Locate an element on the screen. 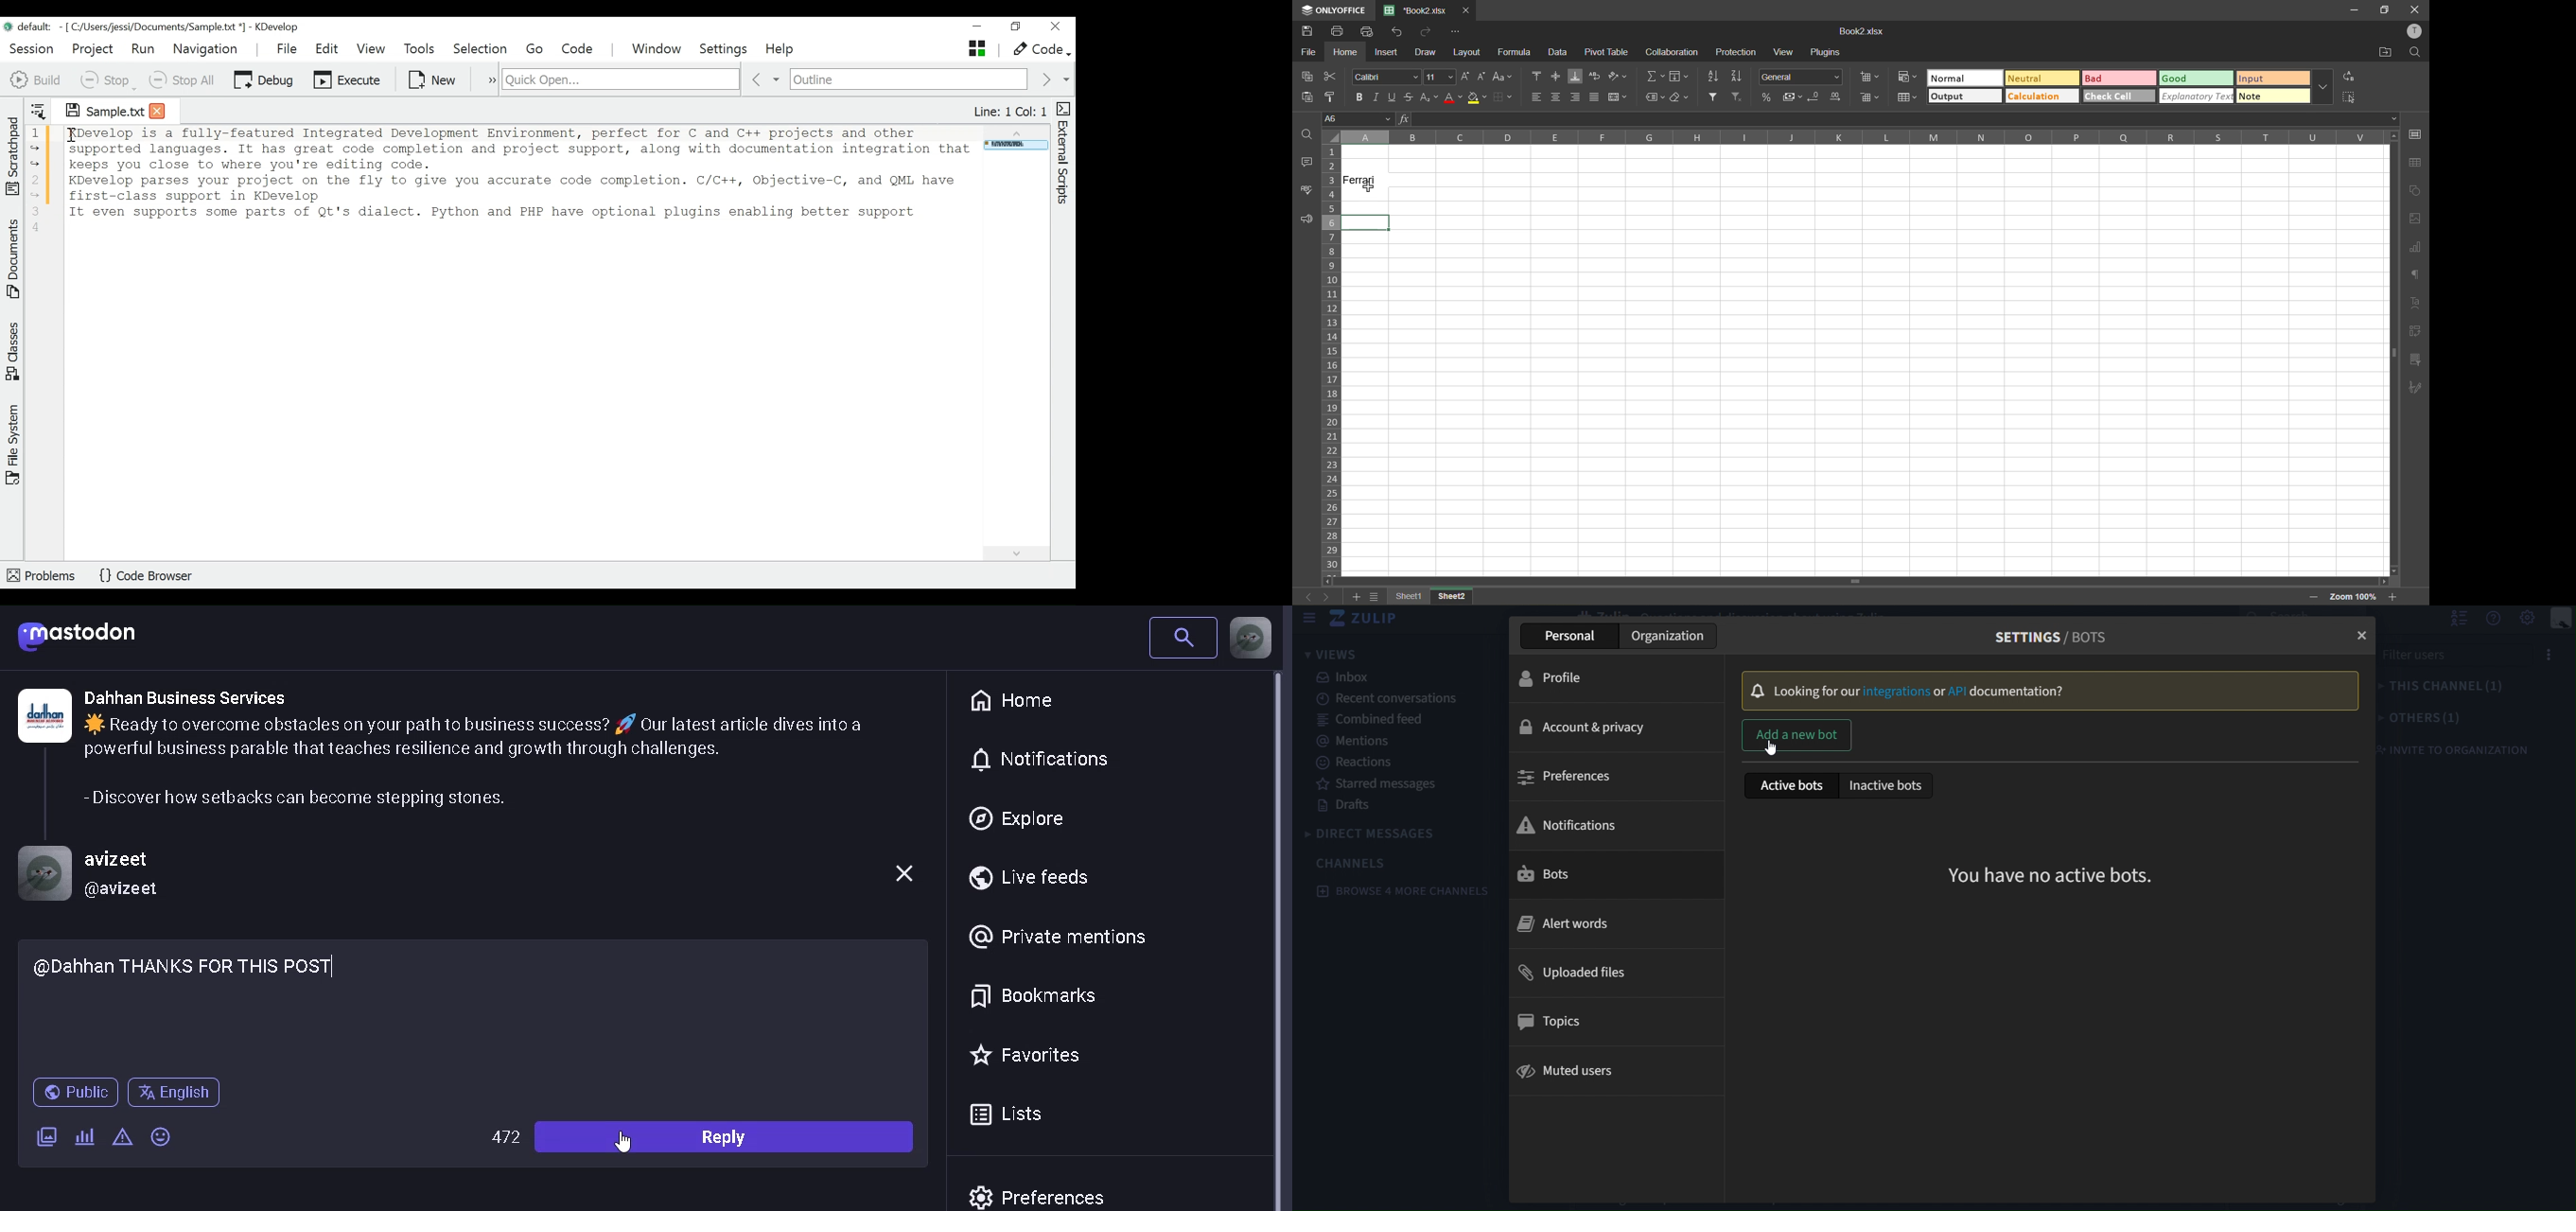  profile picture is located at coordinates (44, 874).